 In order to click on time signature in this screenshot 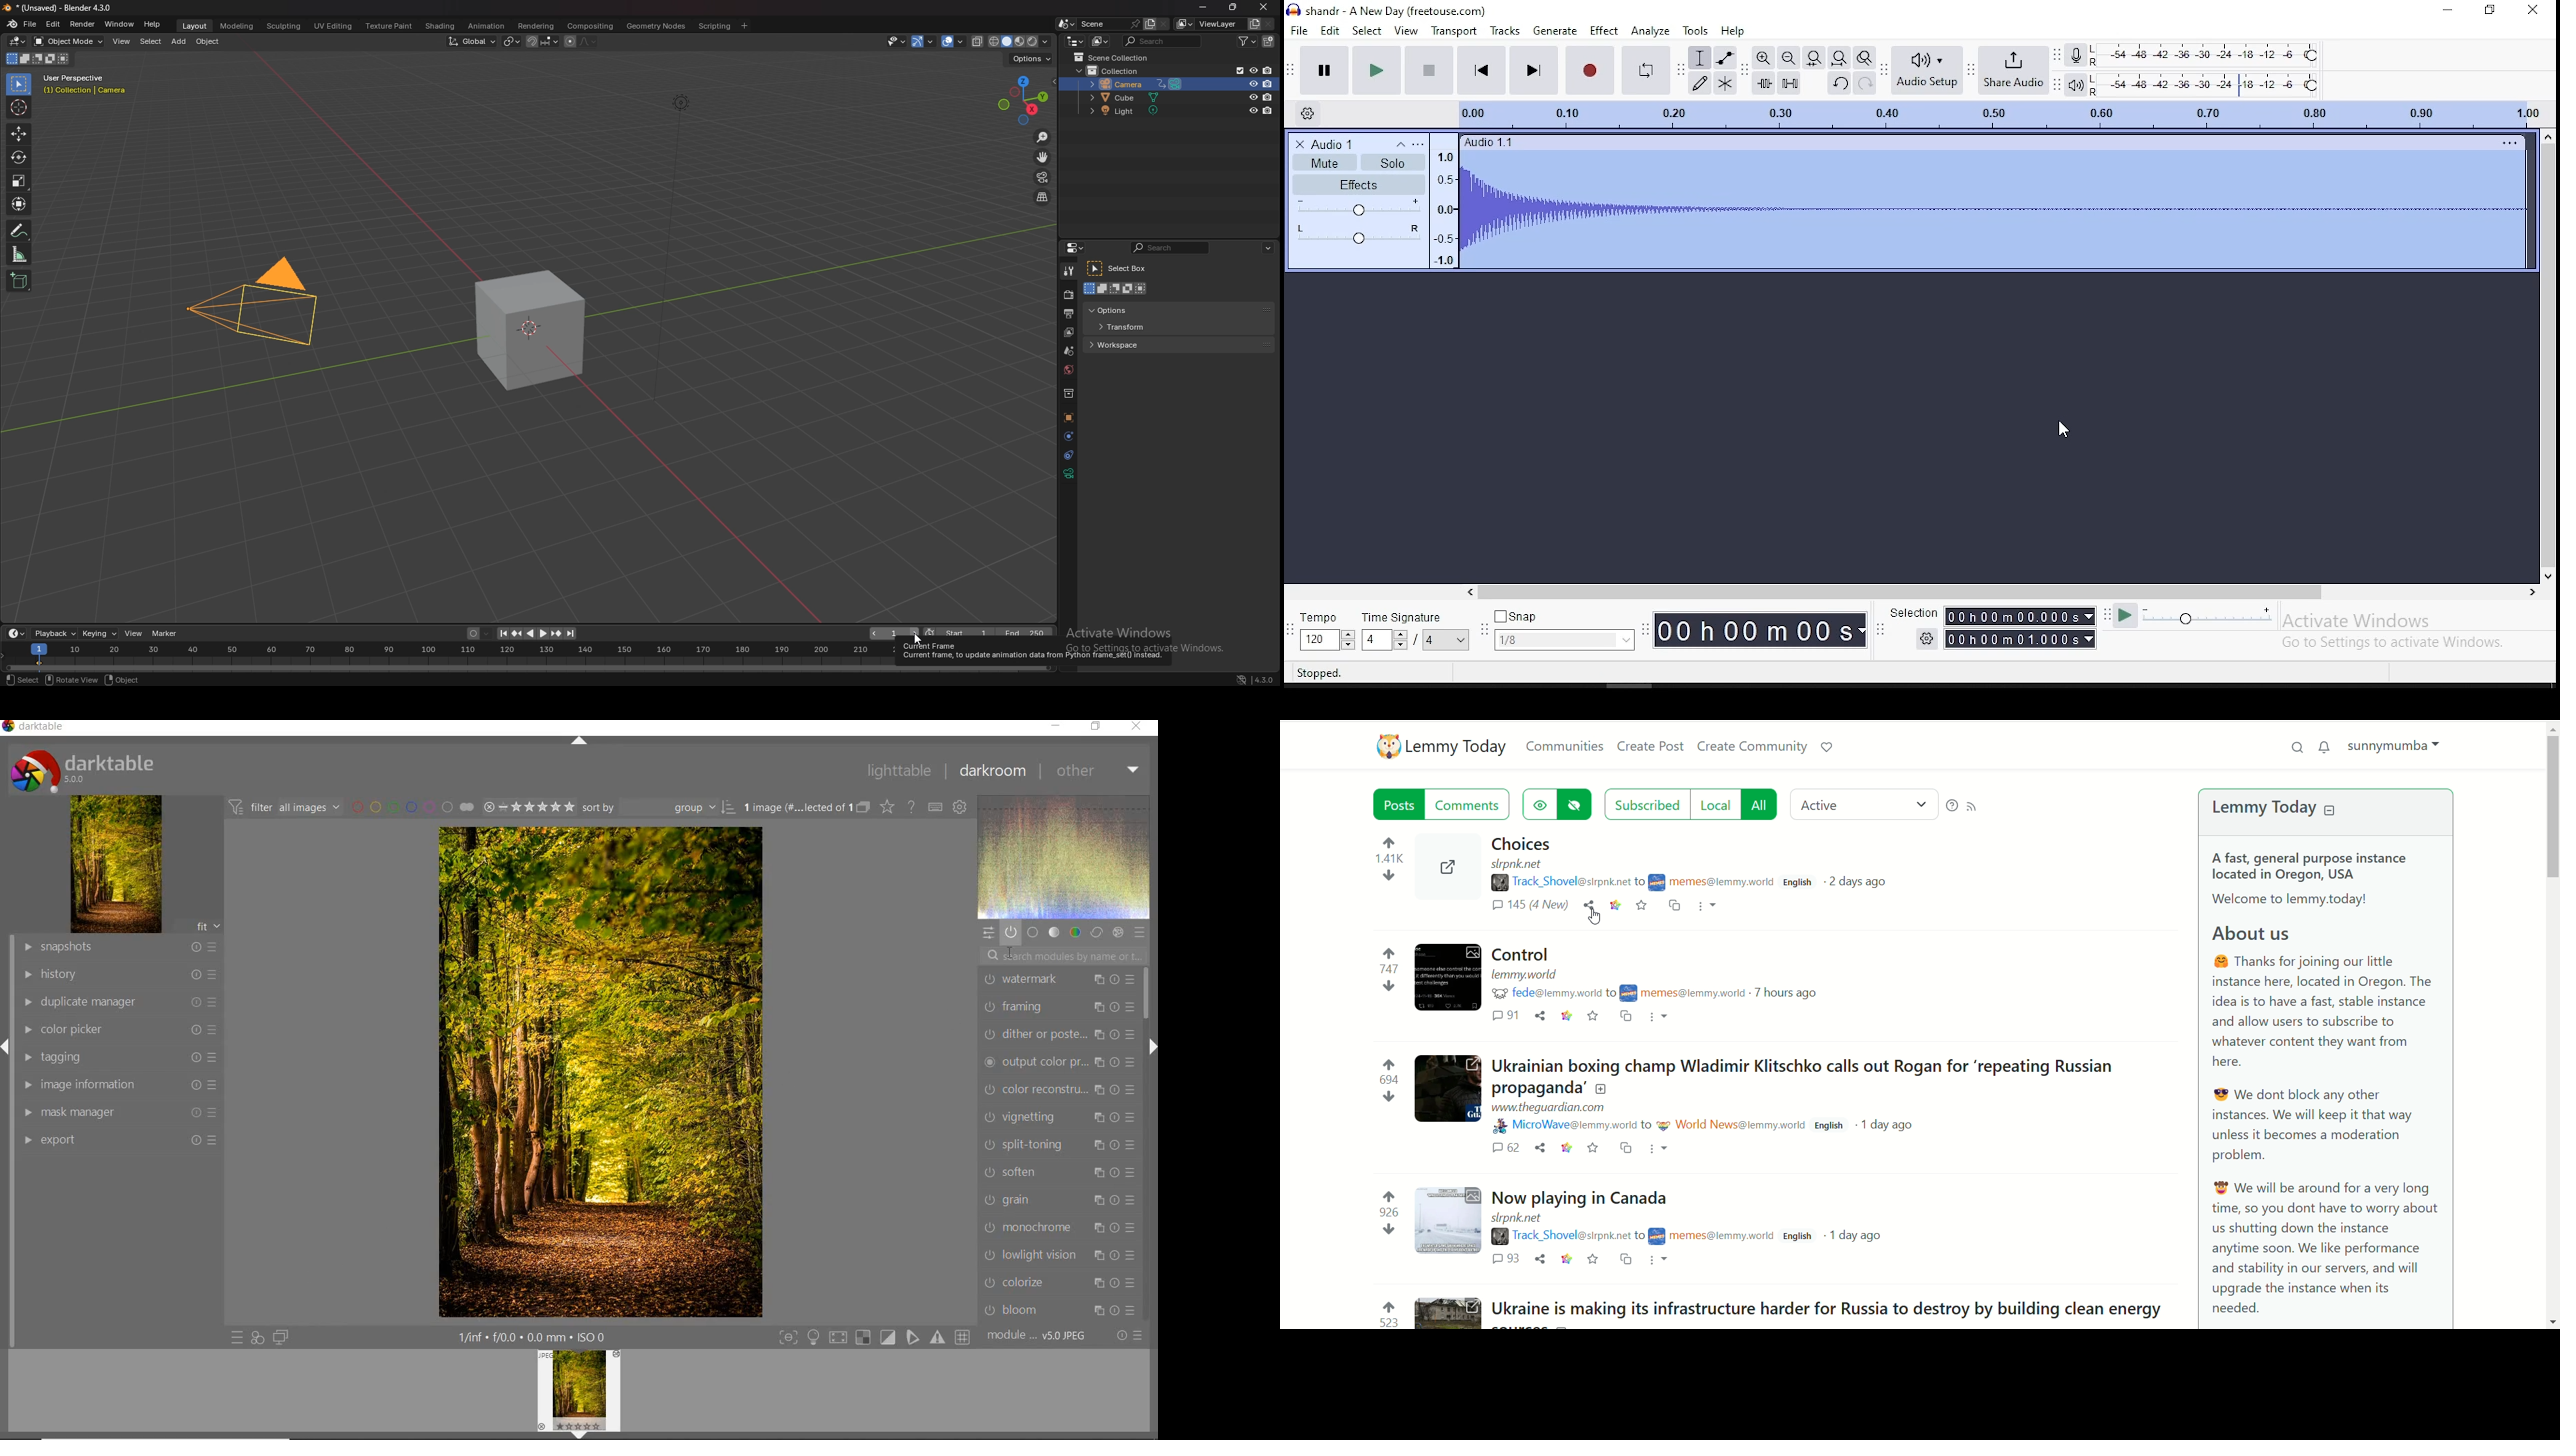, I will do `click(1326, 629)`.